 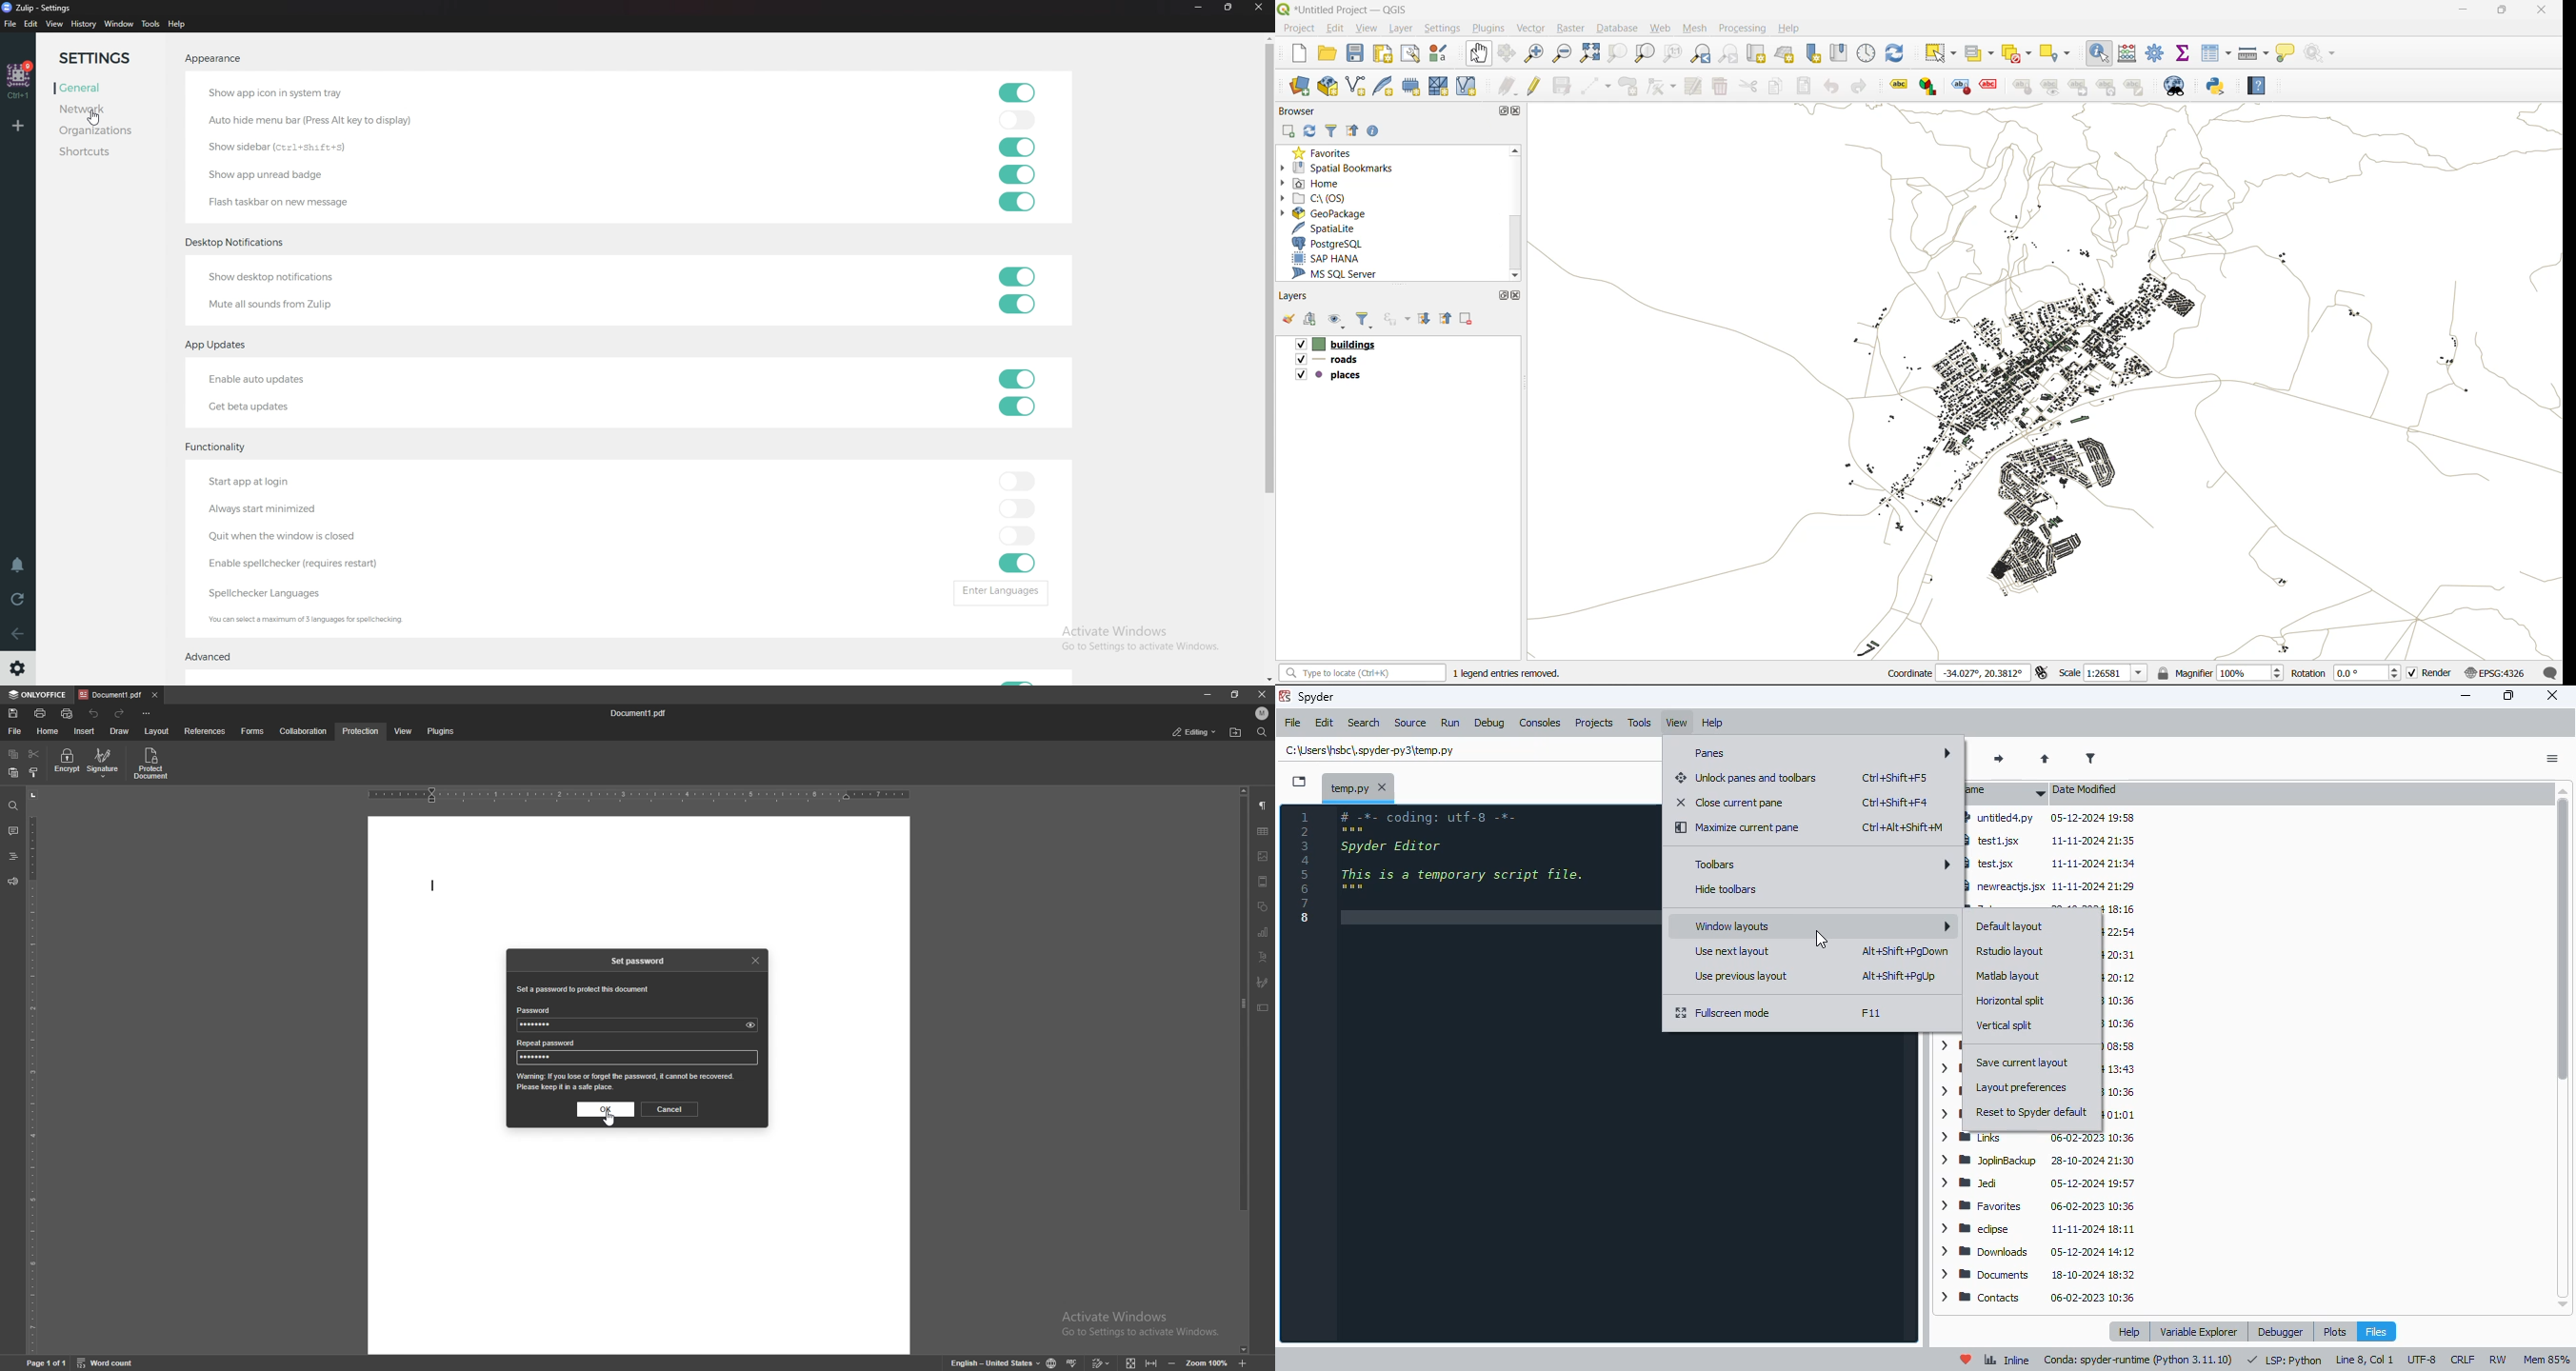 What do you see at coordinates (1368, 750) in the screenshot?
I see `temporary file` at bounding box center [1368, 750].